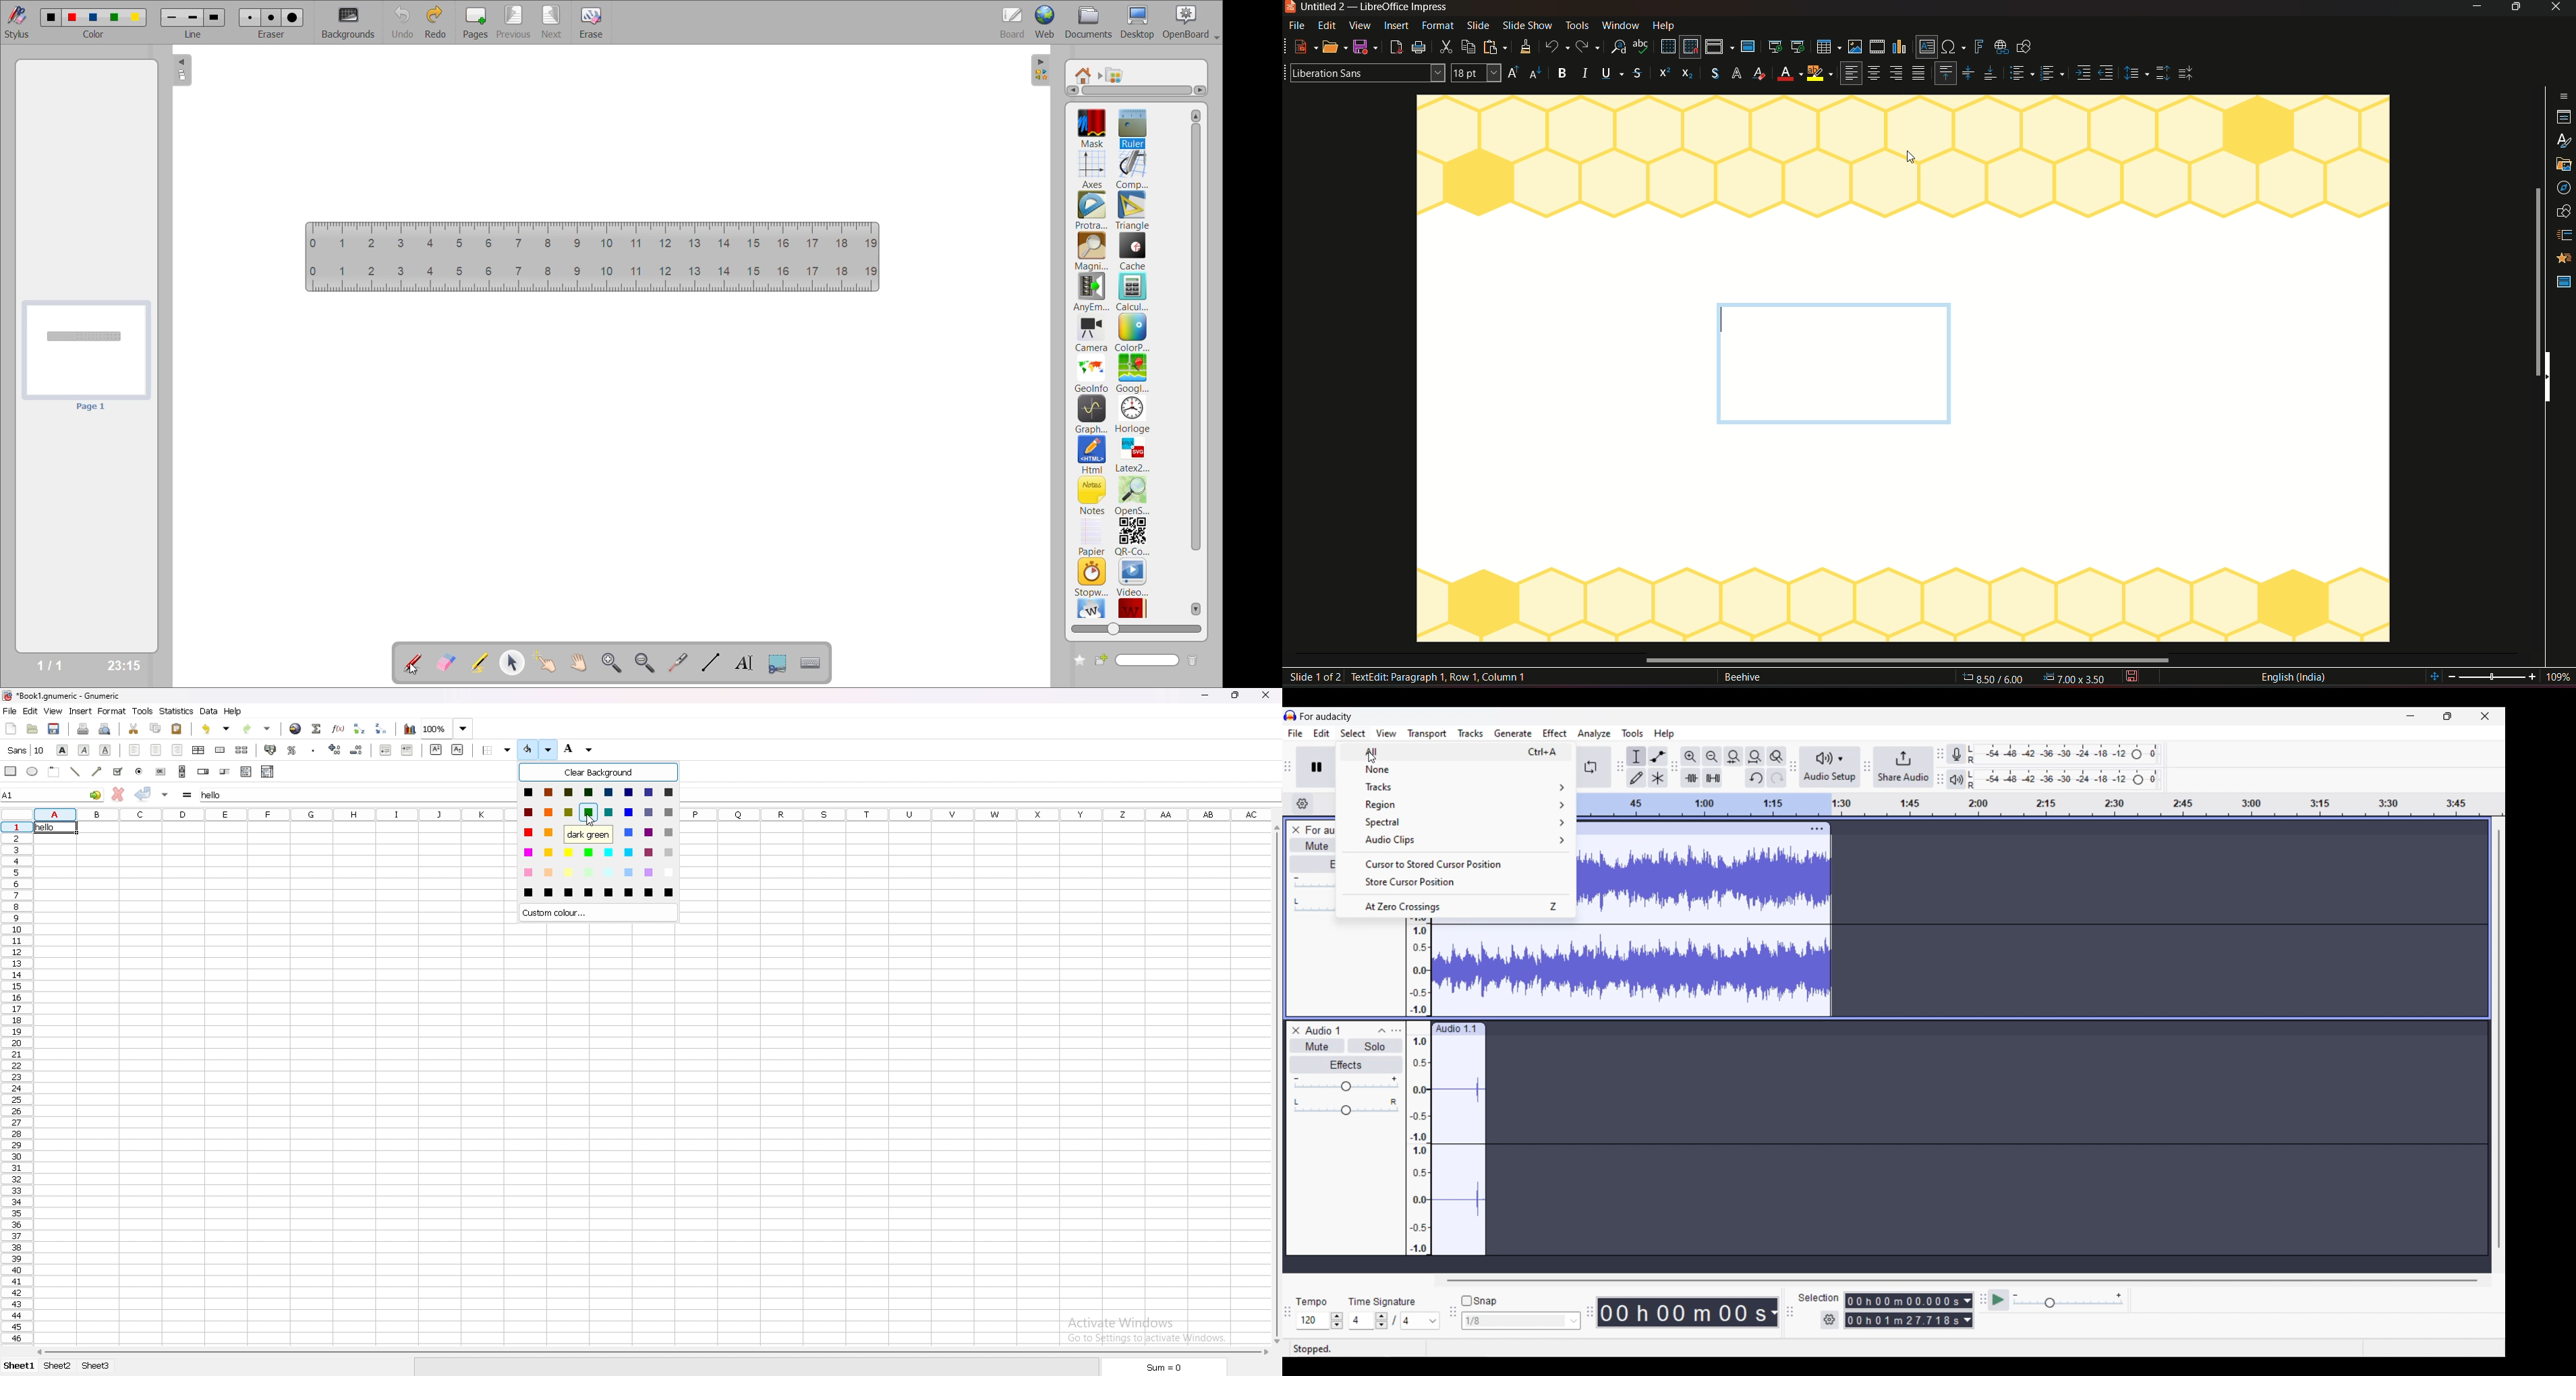 The image size is (2576, 1400). I want to click on cell input, so click(359, 794).